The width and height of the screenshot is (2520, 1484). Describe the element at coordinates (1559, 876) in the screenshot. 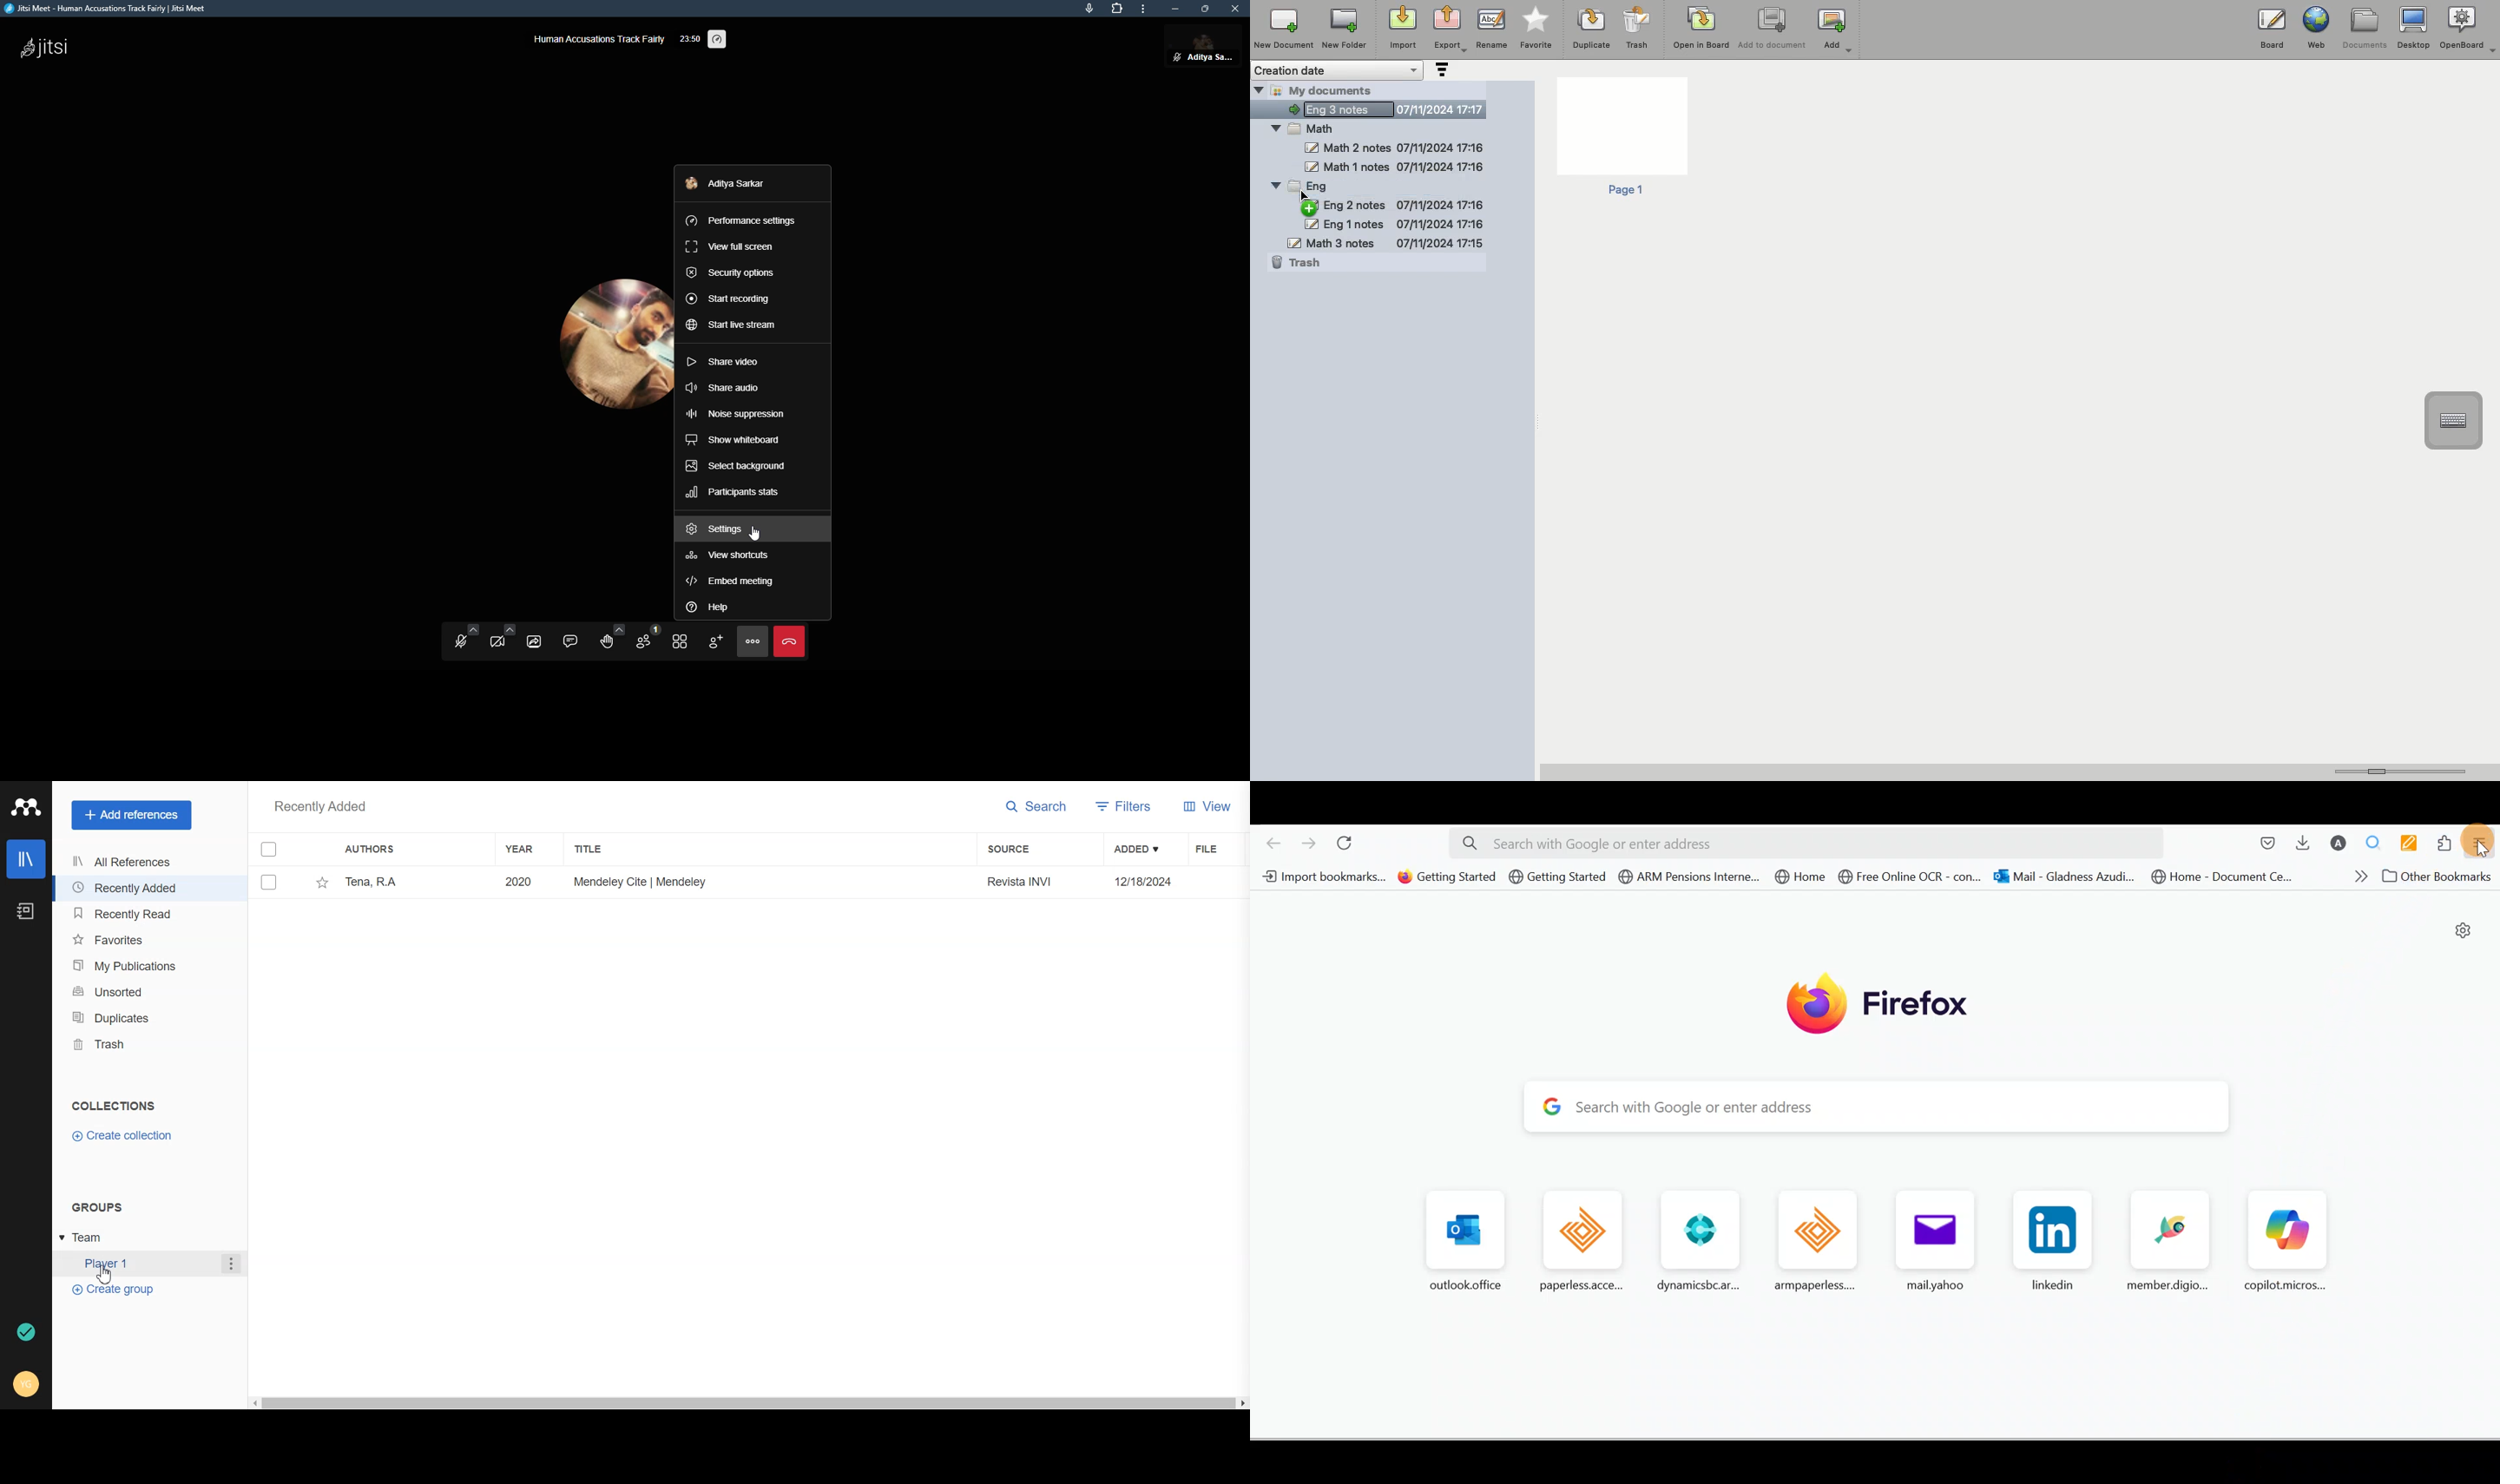

I see `Getting Started` at that location.